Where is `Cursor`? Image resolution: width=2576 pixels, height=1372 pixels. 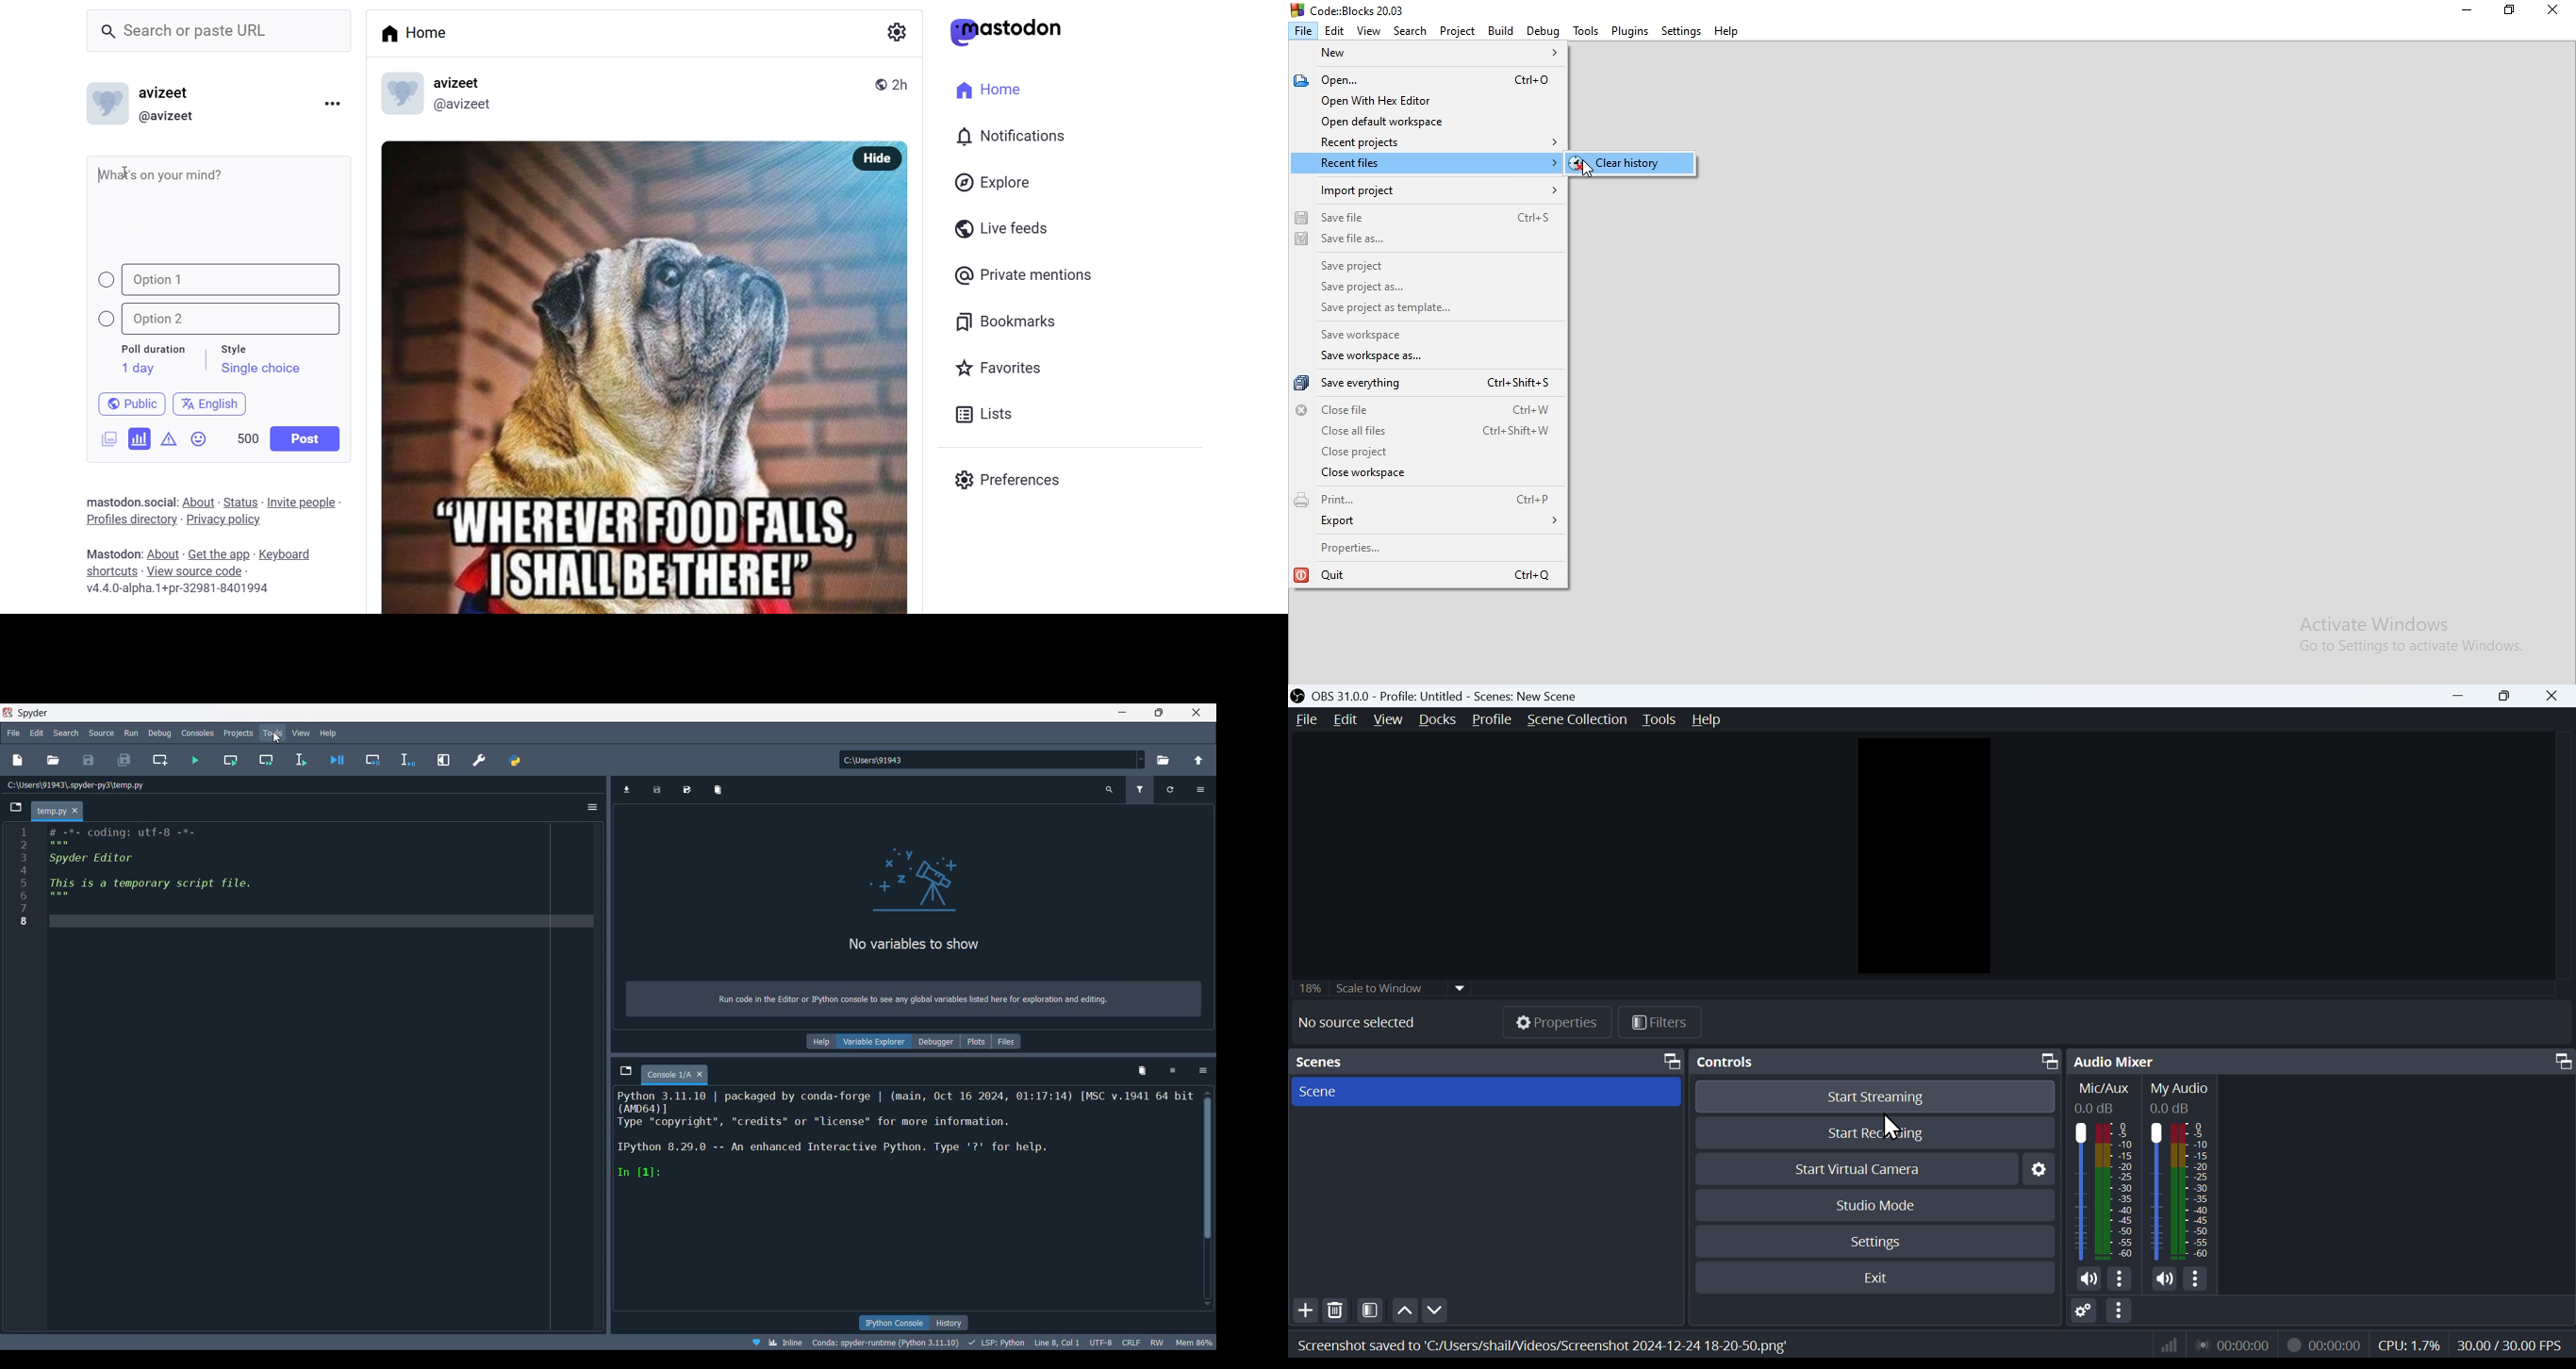
Cursor is located at coordinates (1592, 172).